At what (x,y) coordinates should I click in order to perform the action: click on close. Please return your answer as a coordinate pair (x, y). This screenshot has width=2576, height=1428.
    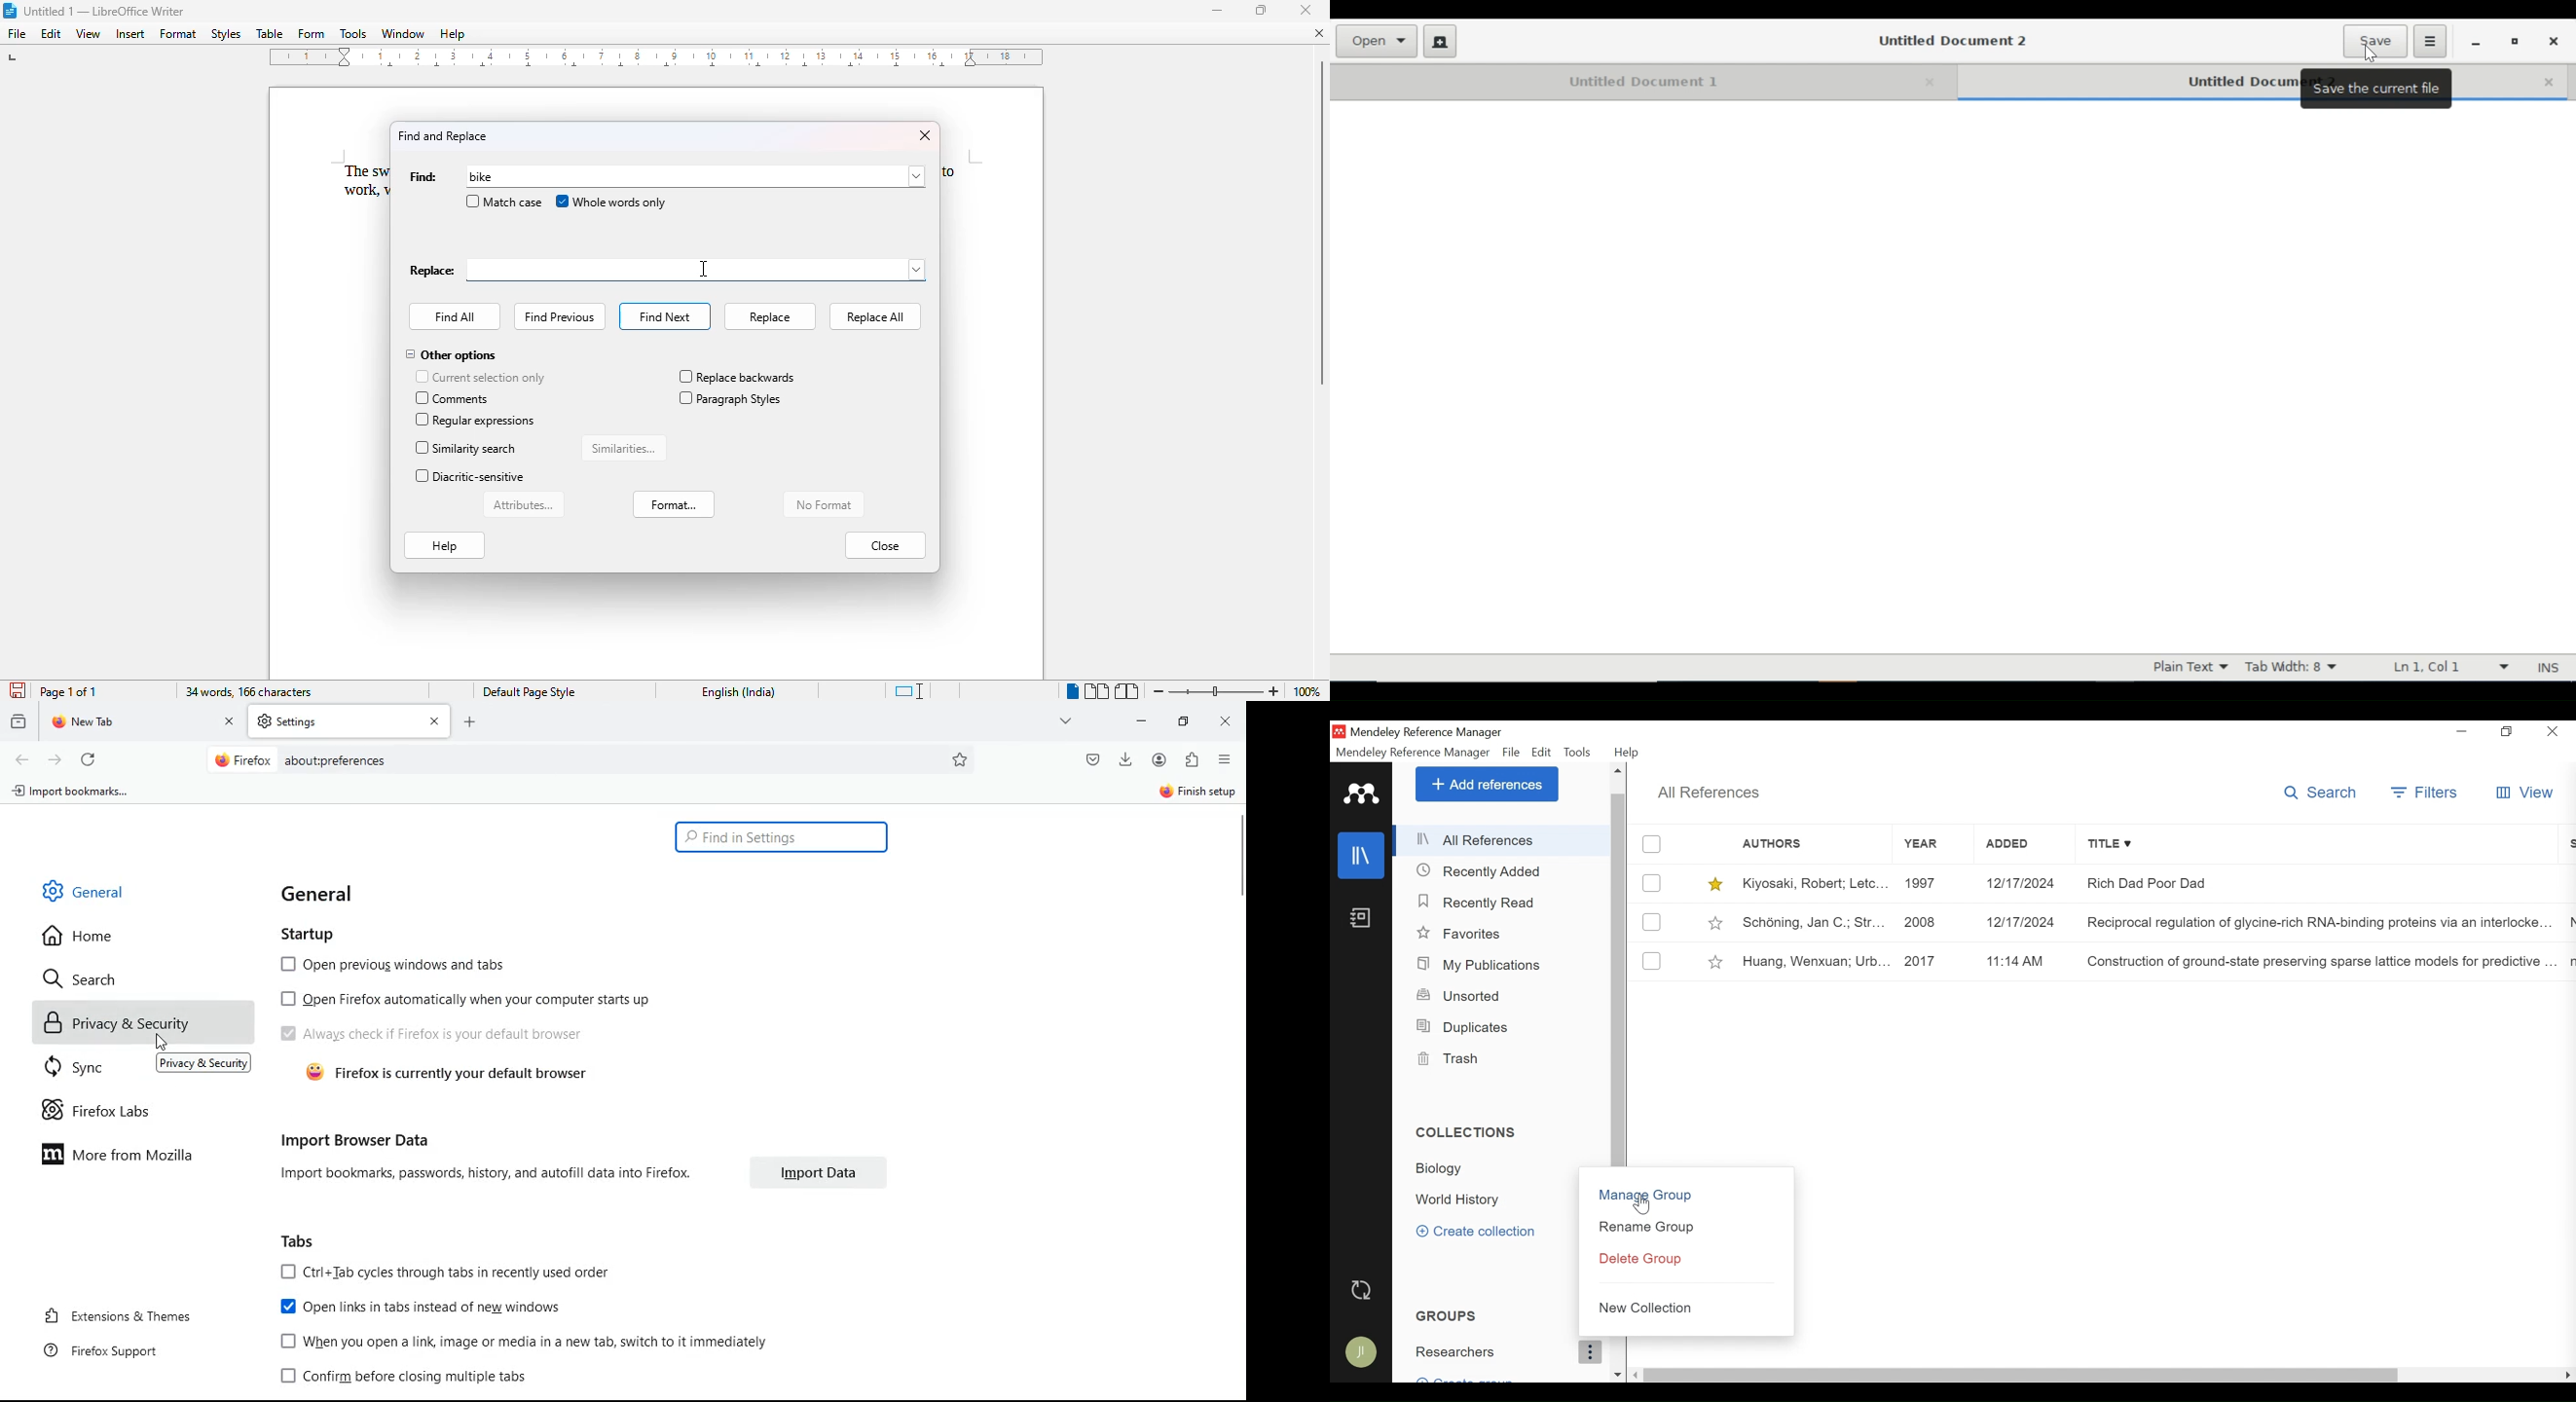
    Looking at the image, I should click on (884, 545).